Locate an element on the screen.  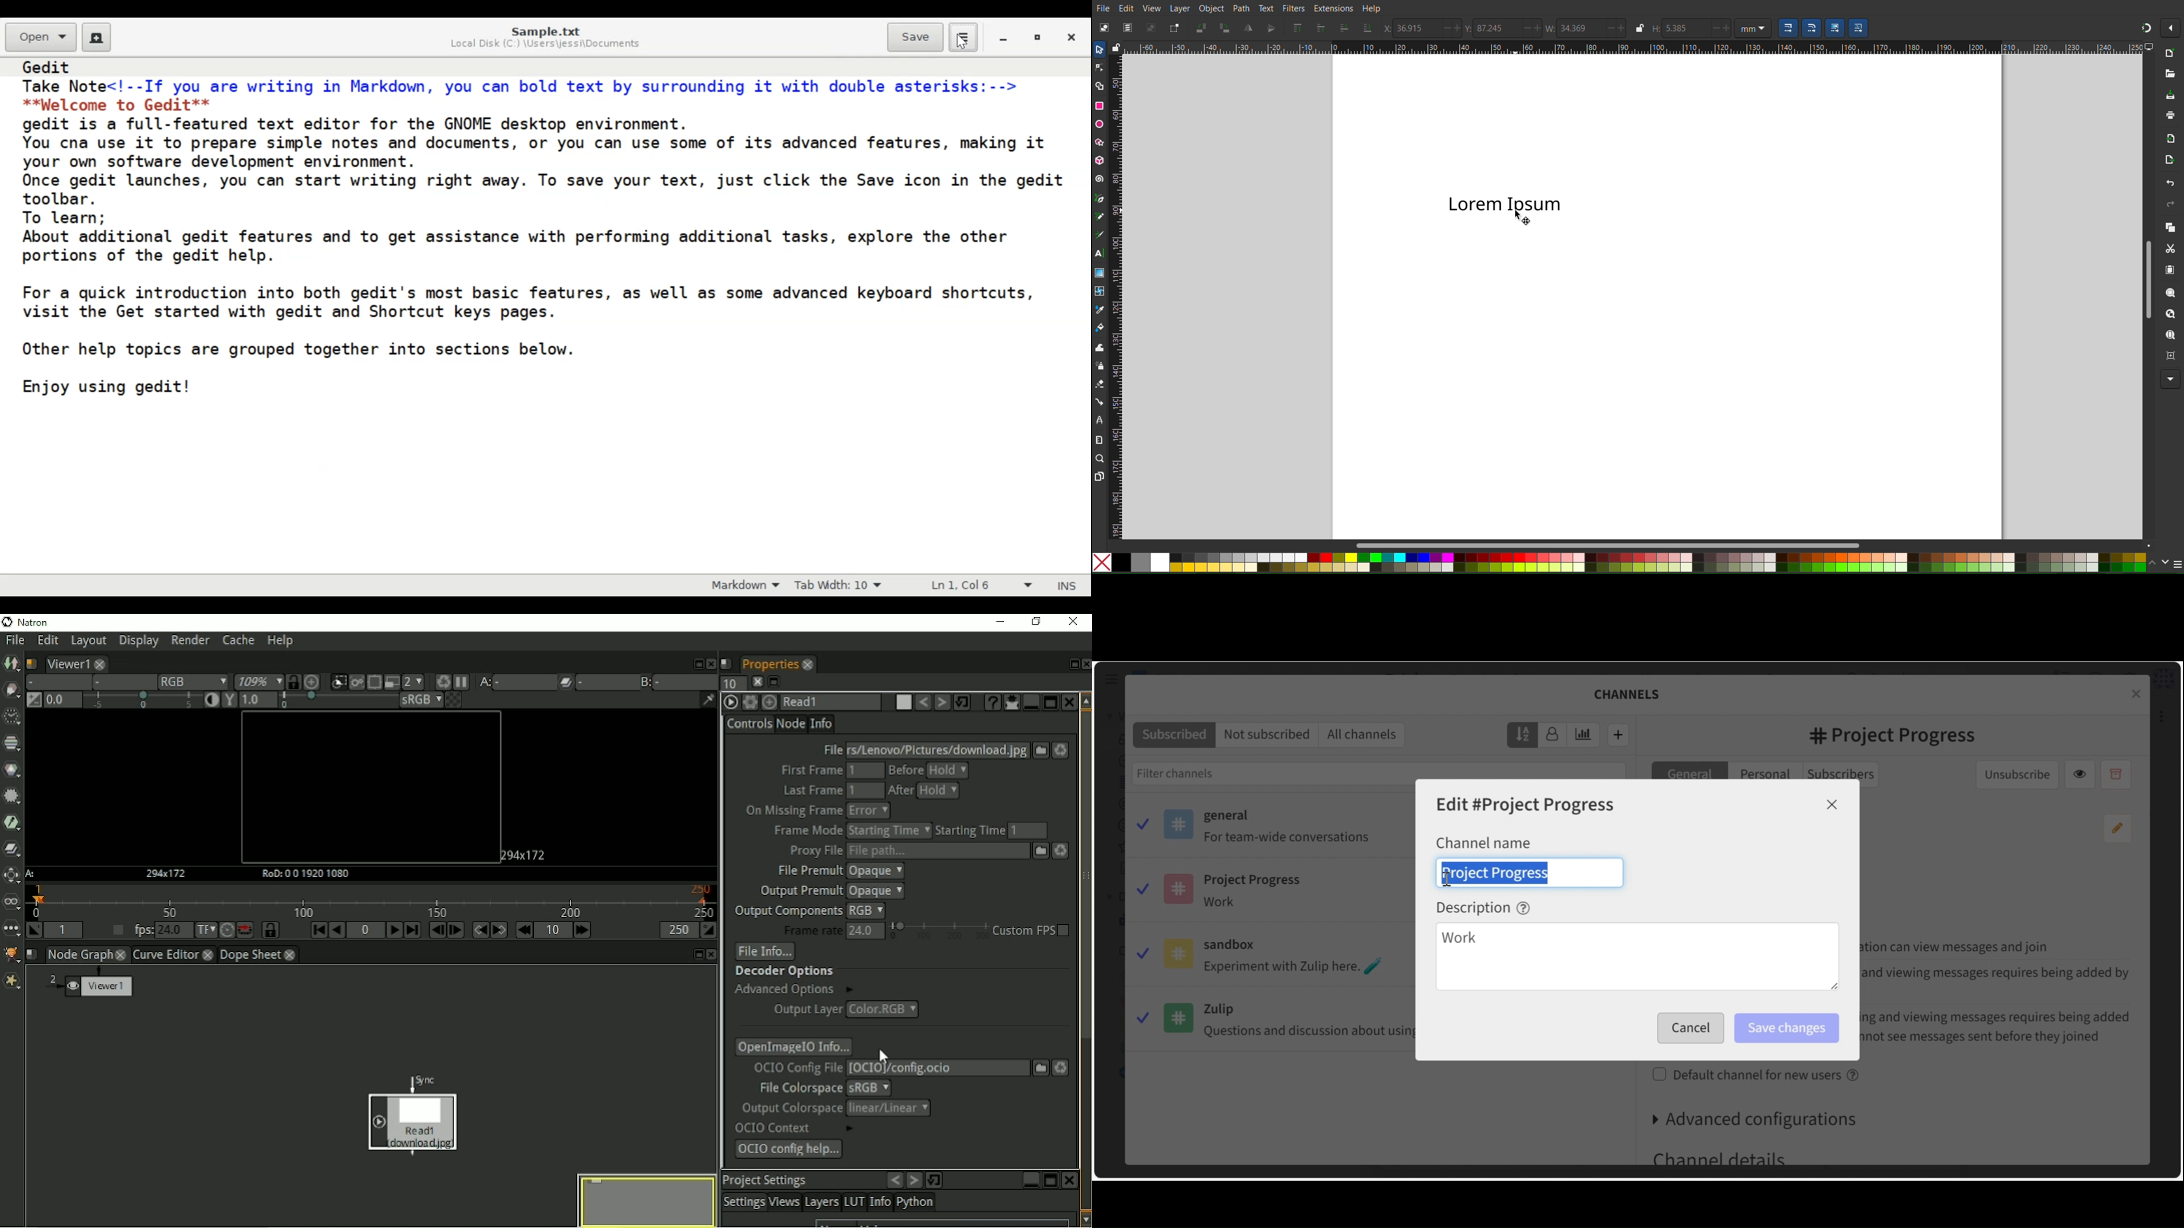
Move one level down is located at coordinates (1344, 28).